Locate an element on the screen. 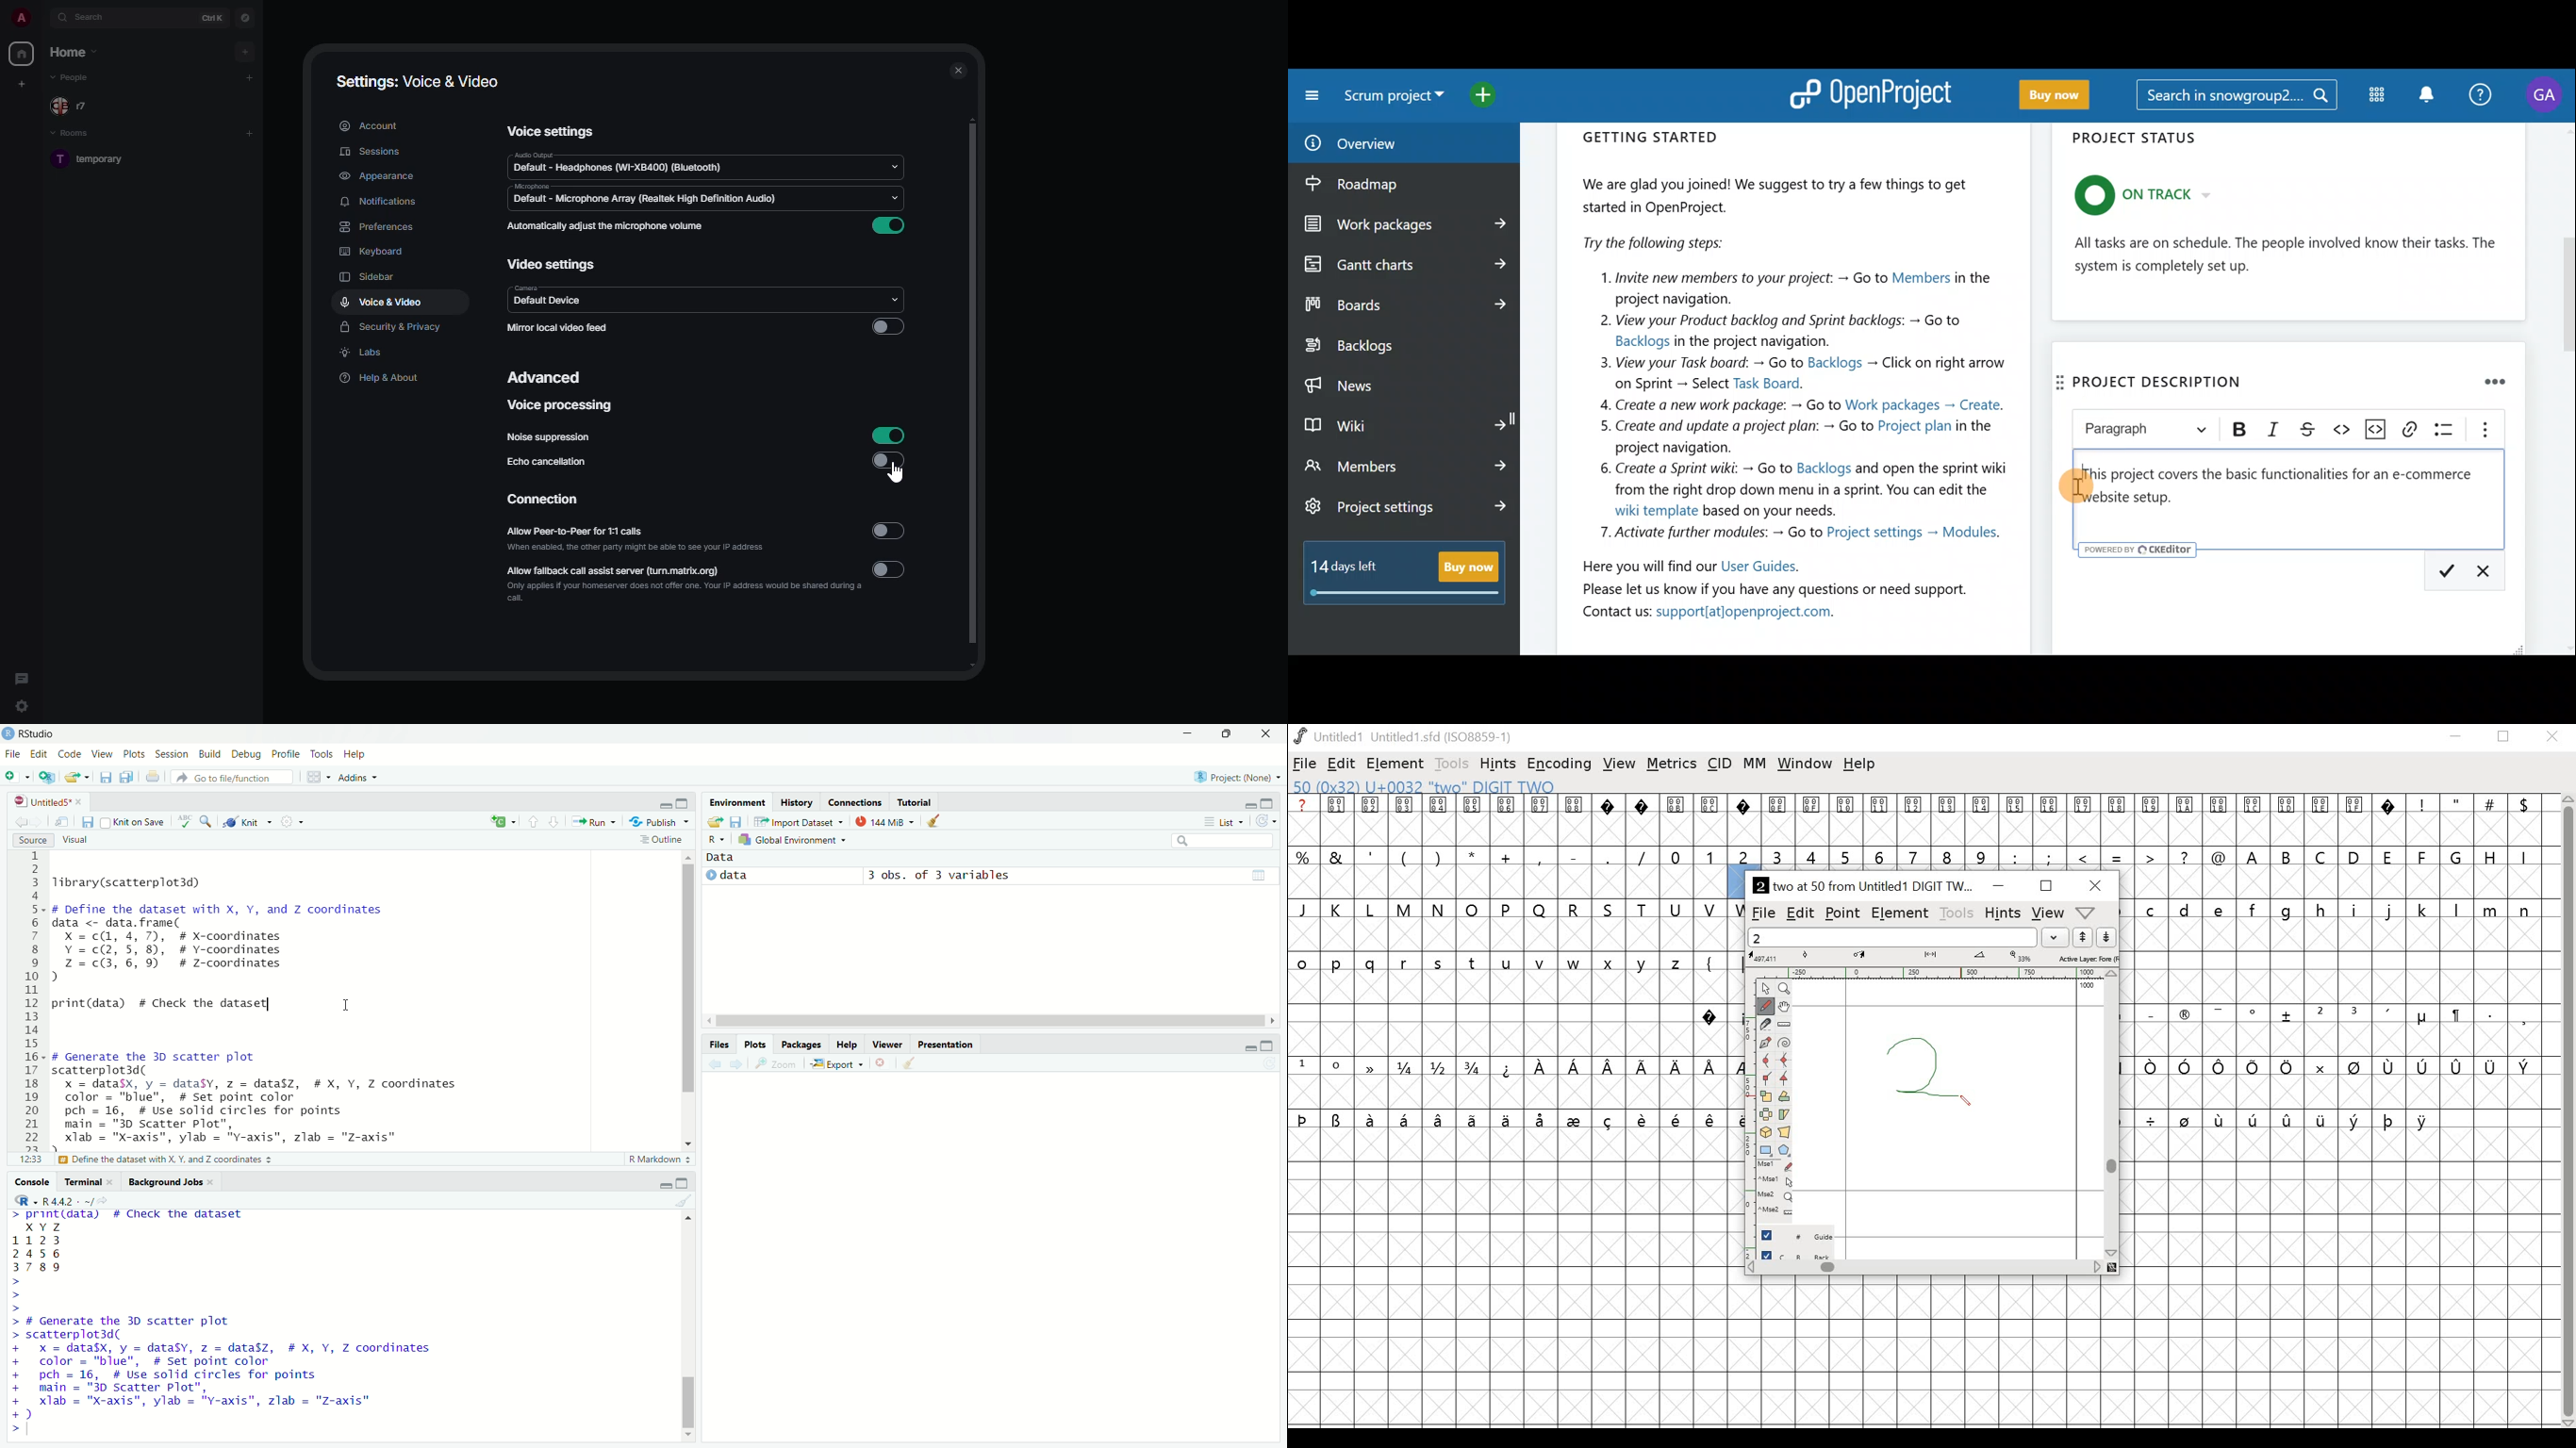 The image size is (2576, 1456). knit is located at coordinates (246, 819).